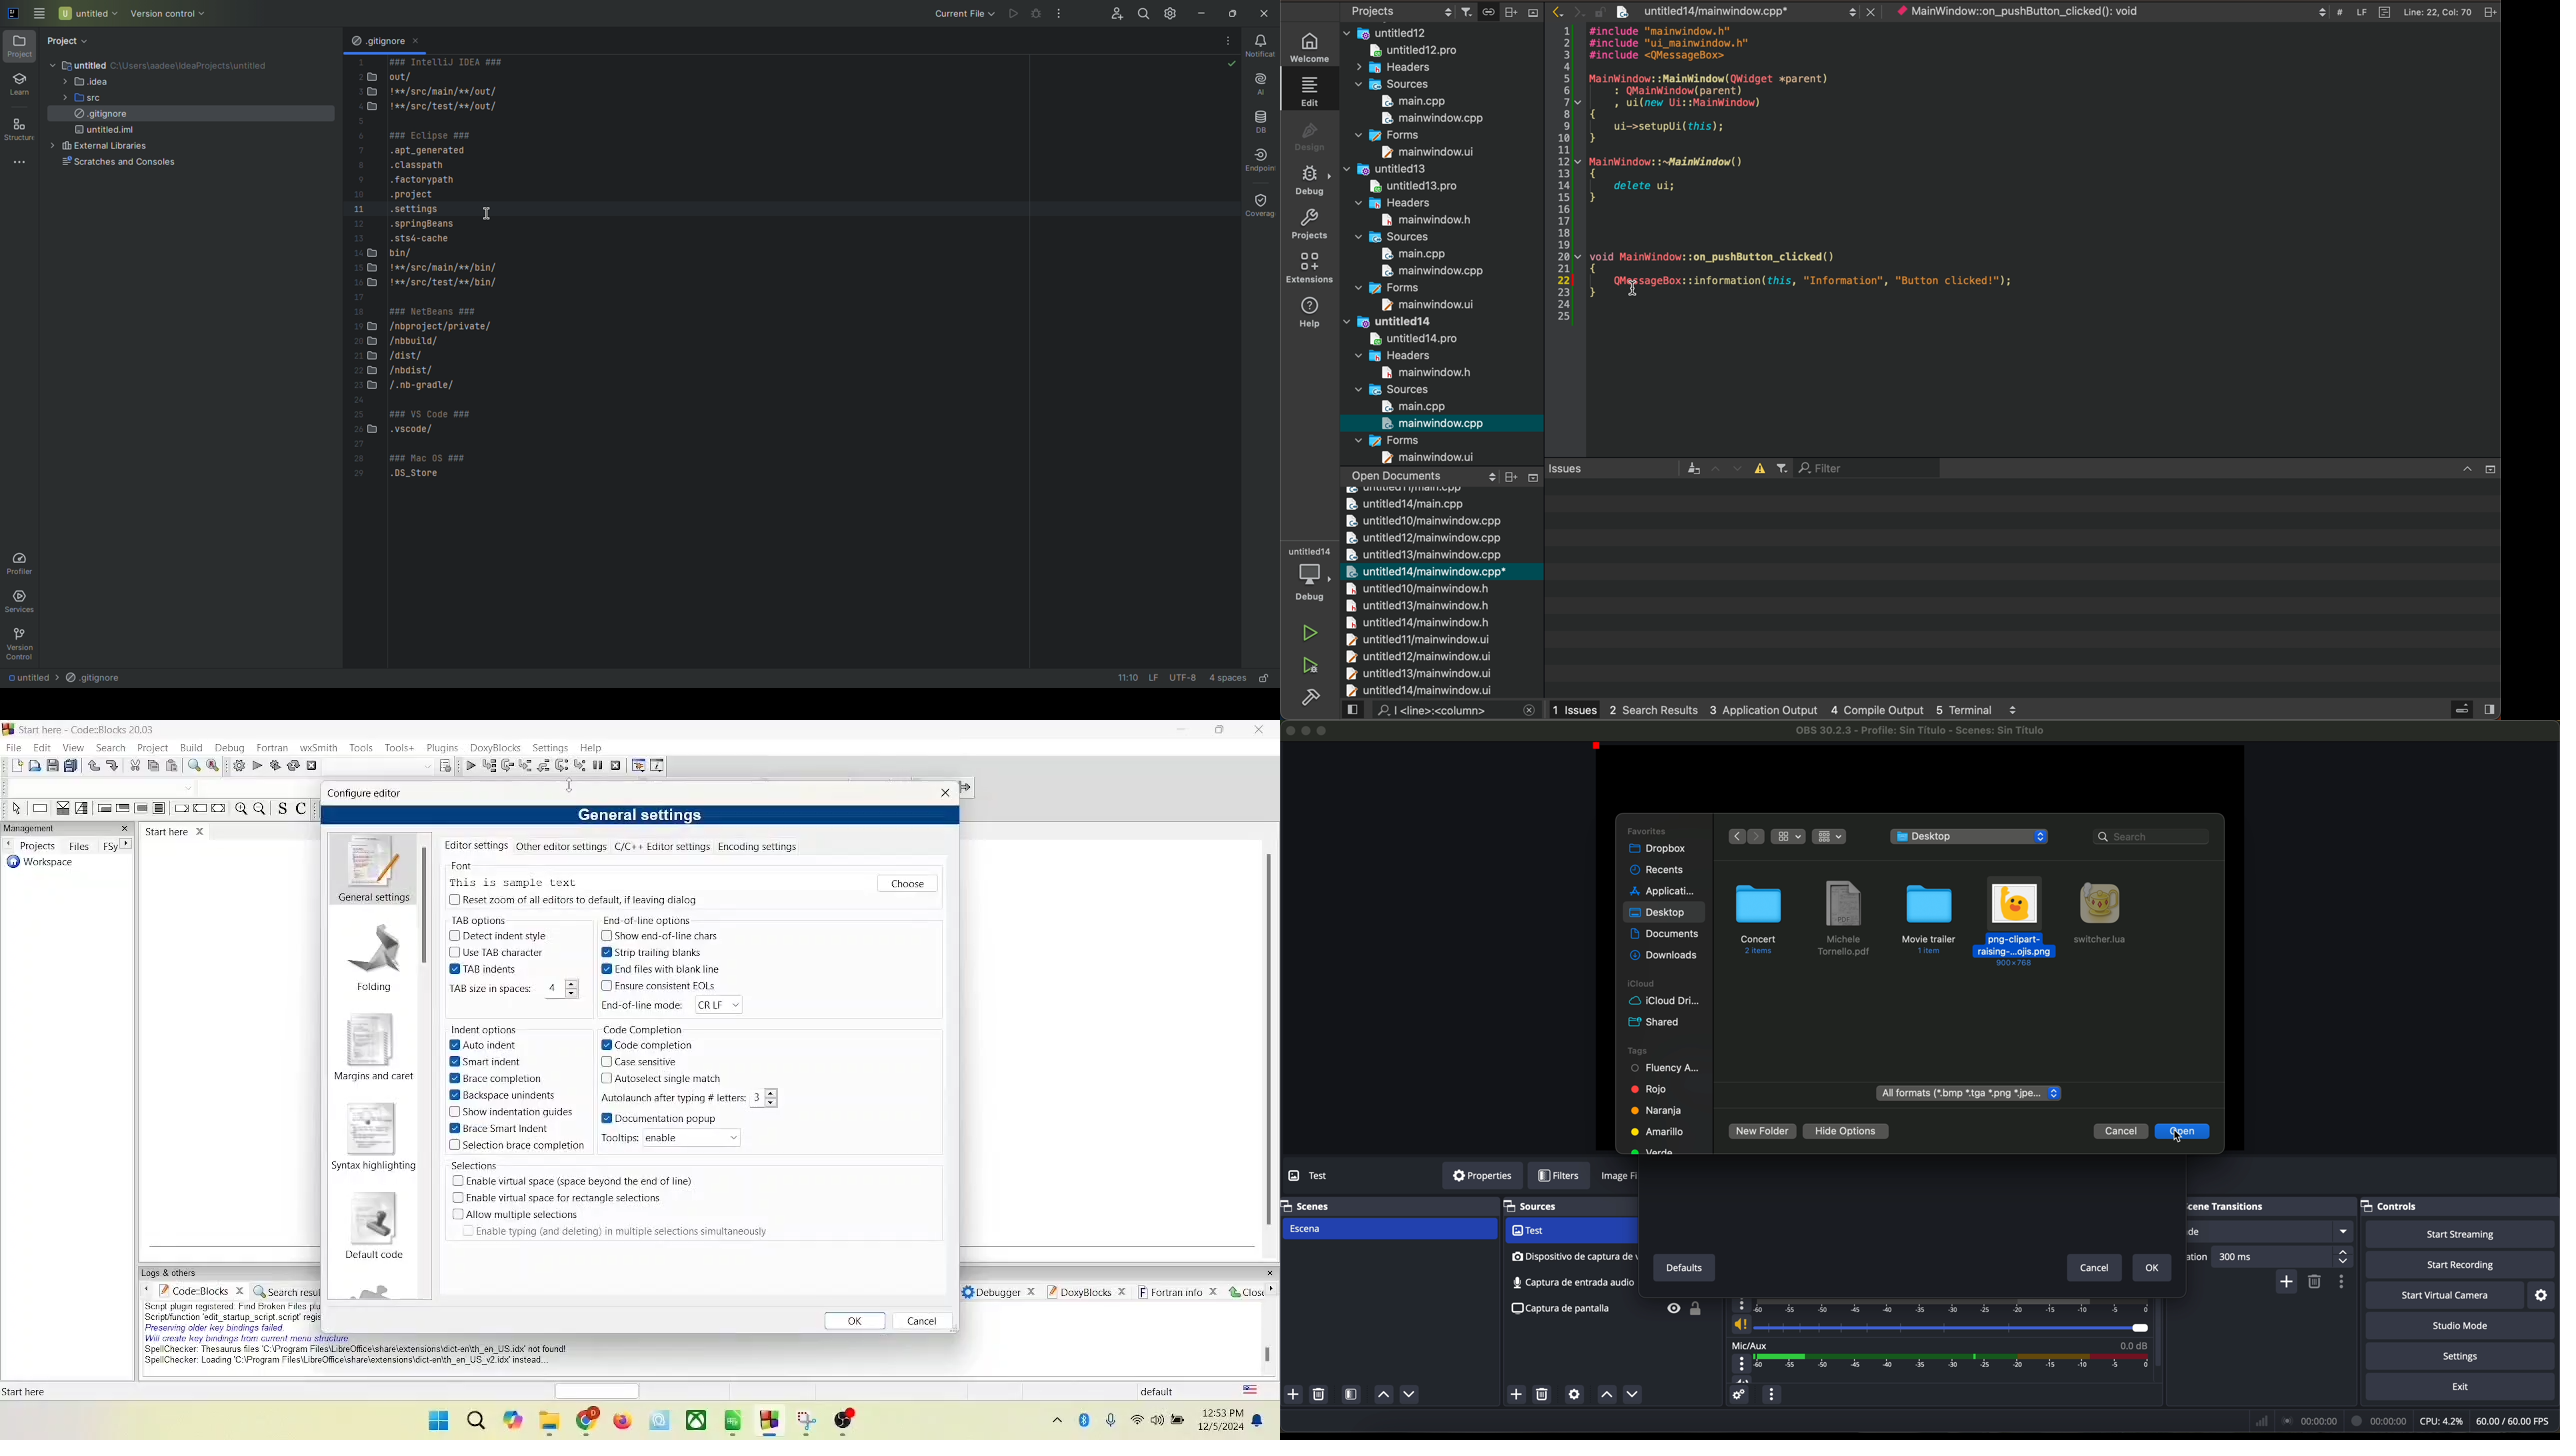 The image size is (2576, 1456). I want to click on decision, so click(59, 808).